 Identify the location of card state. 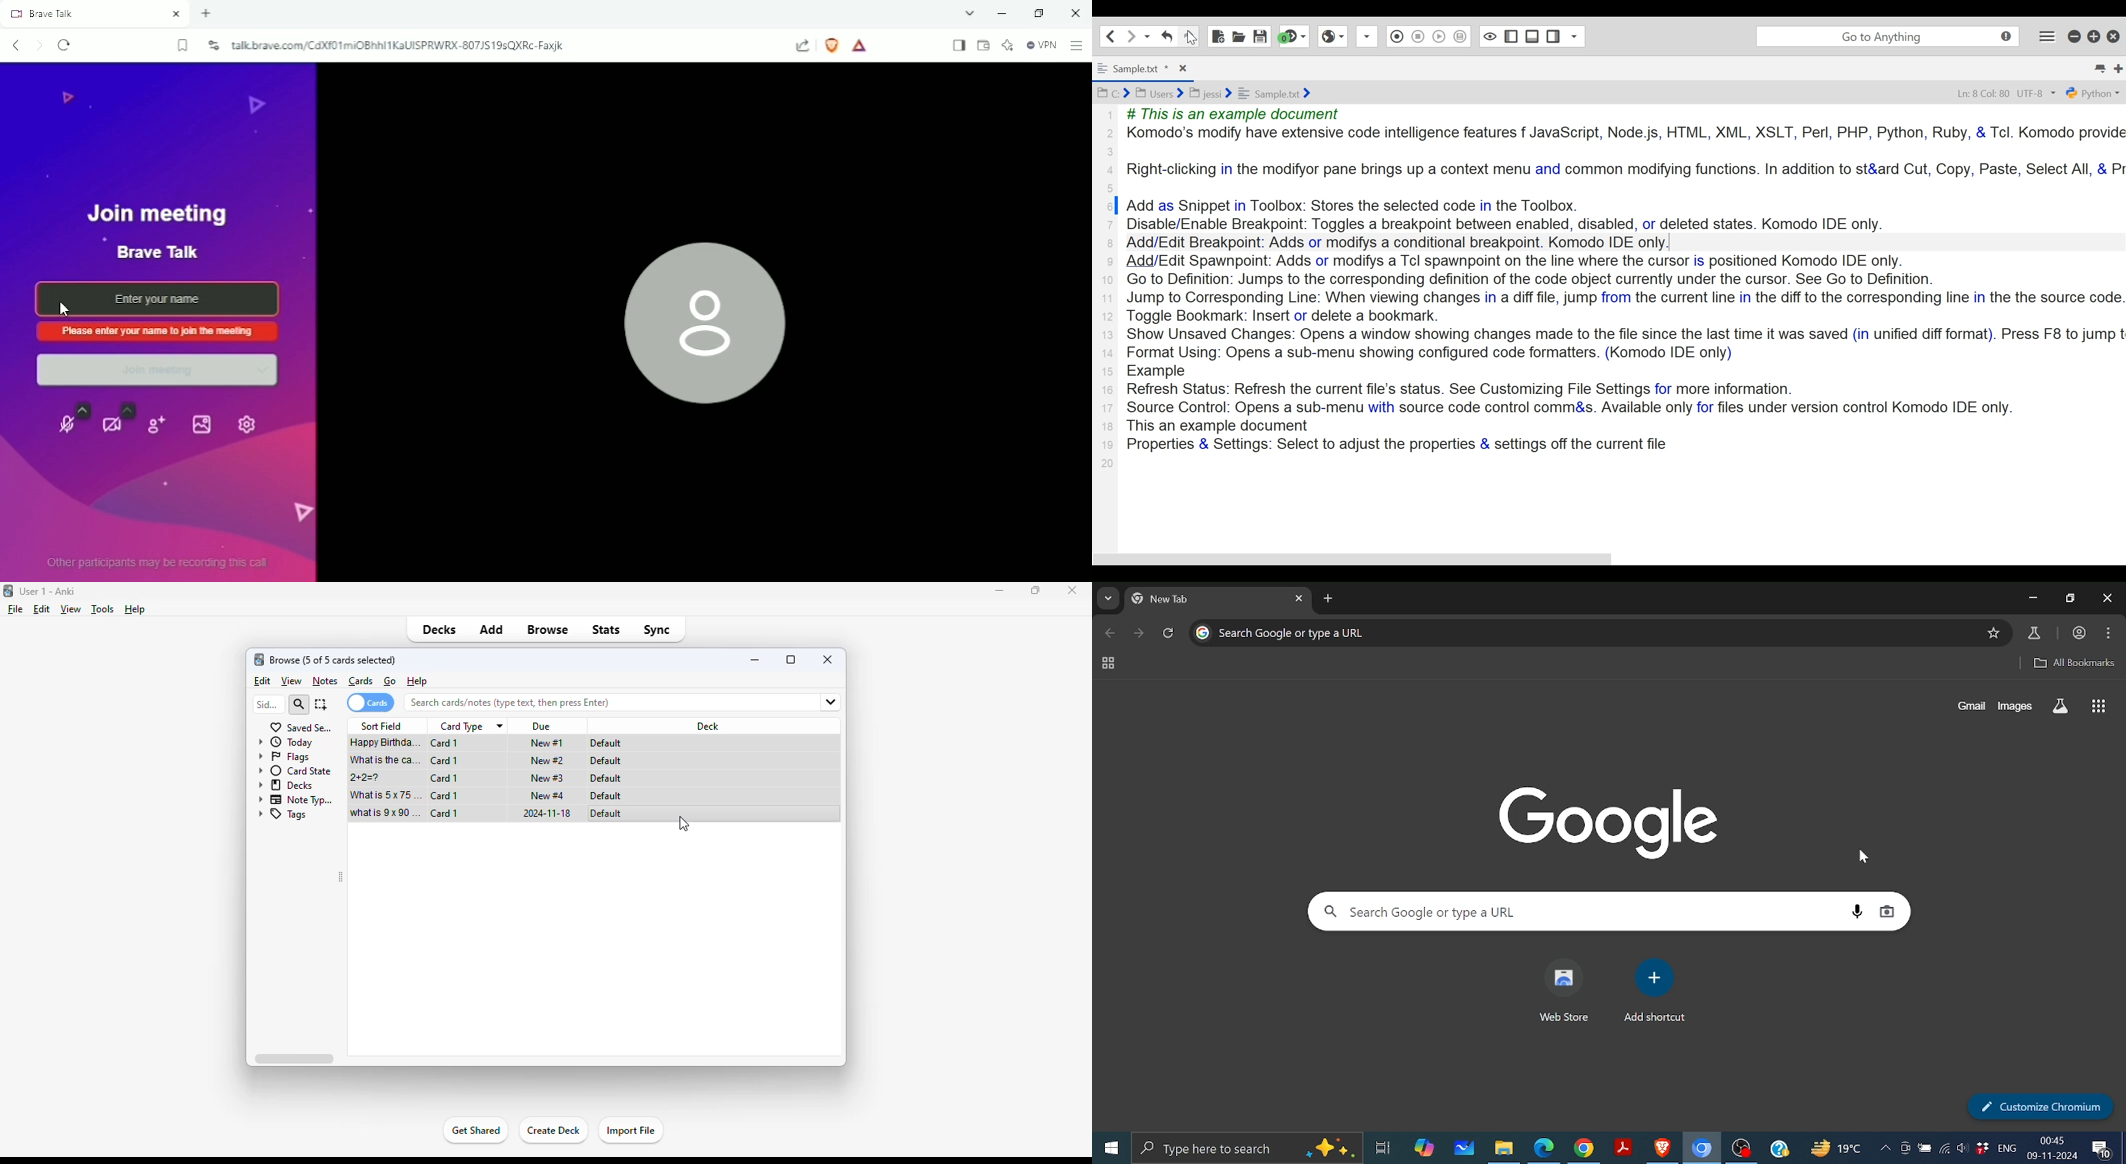
(296, 771).